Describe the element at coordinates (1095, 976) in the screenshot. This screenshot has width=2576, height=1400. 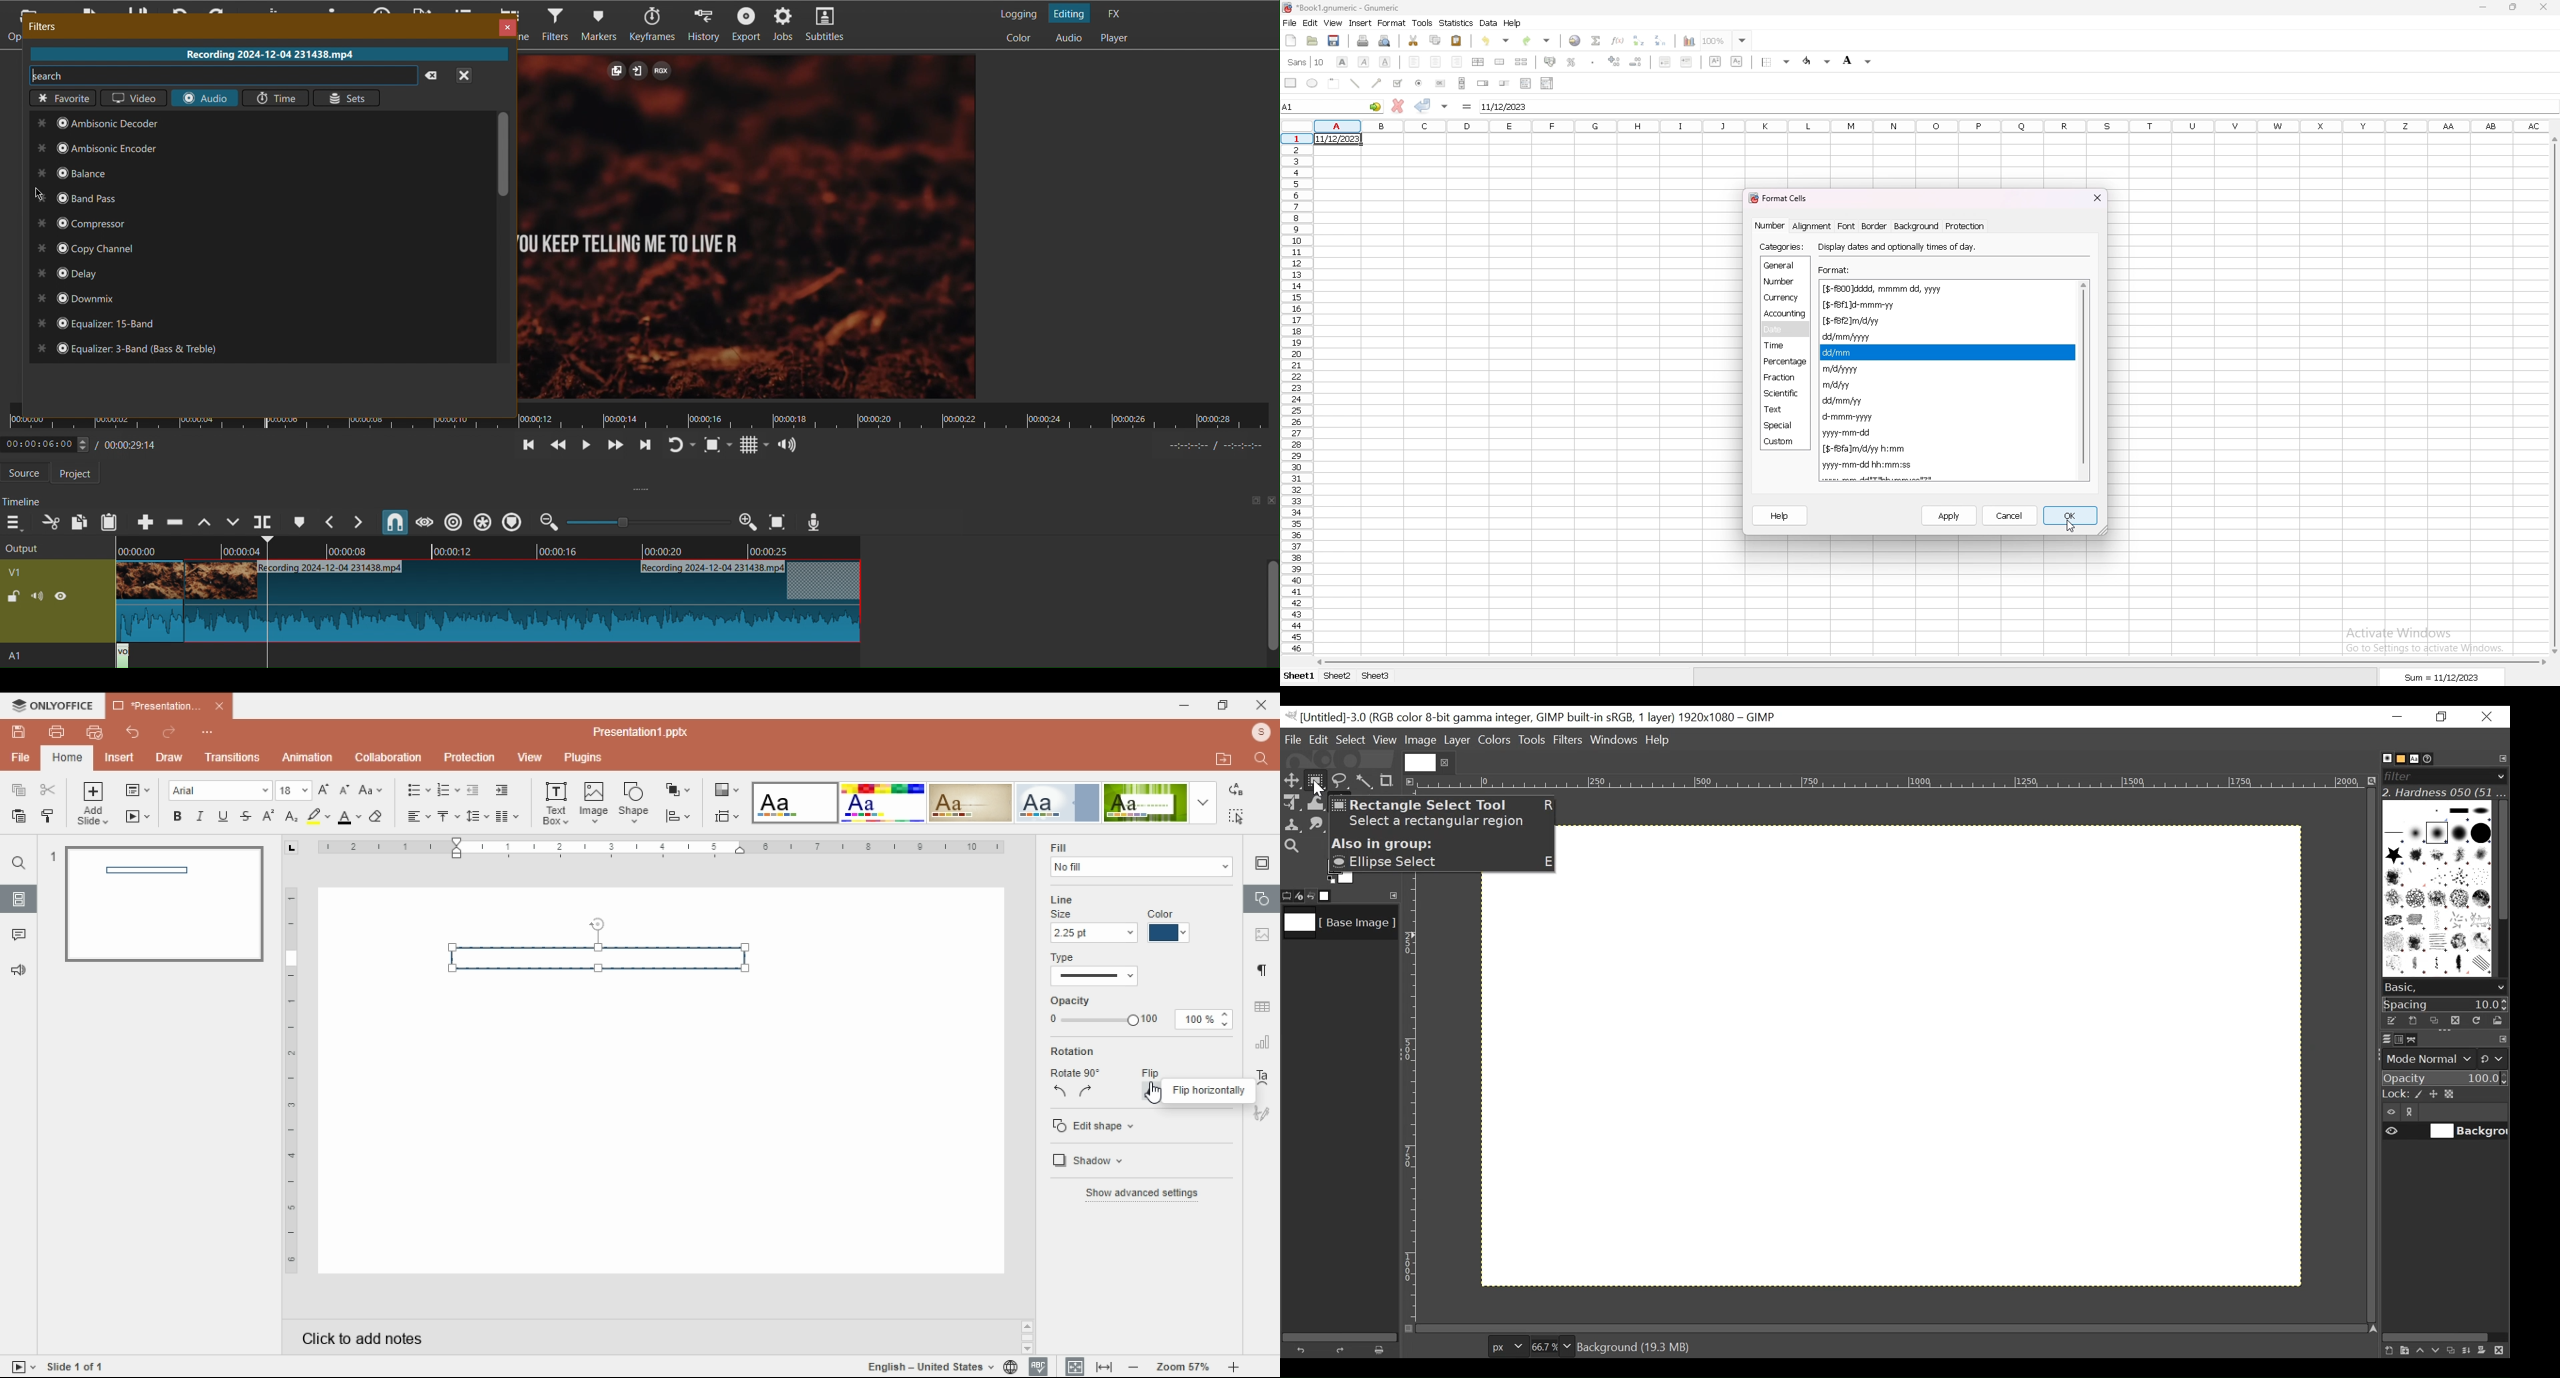
I see `line type` at that location.